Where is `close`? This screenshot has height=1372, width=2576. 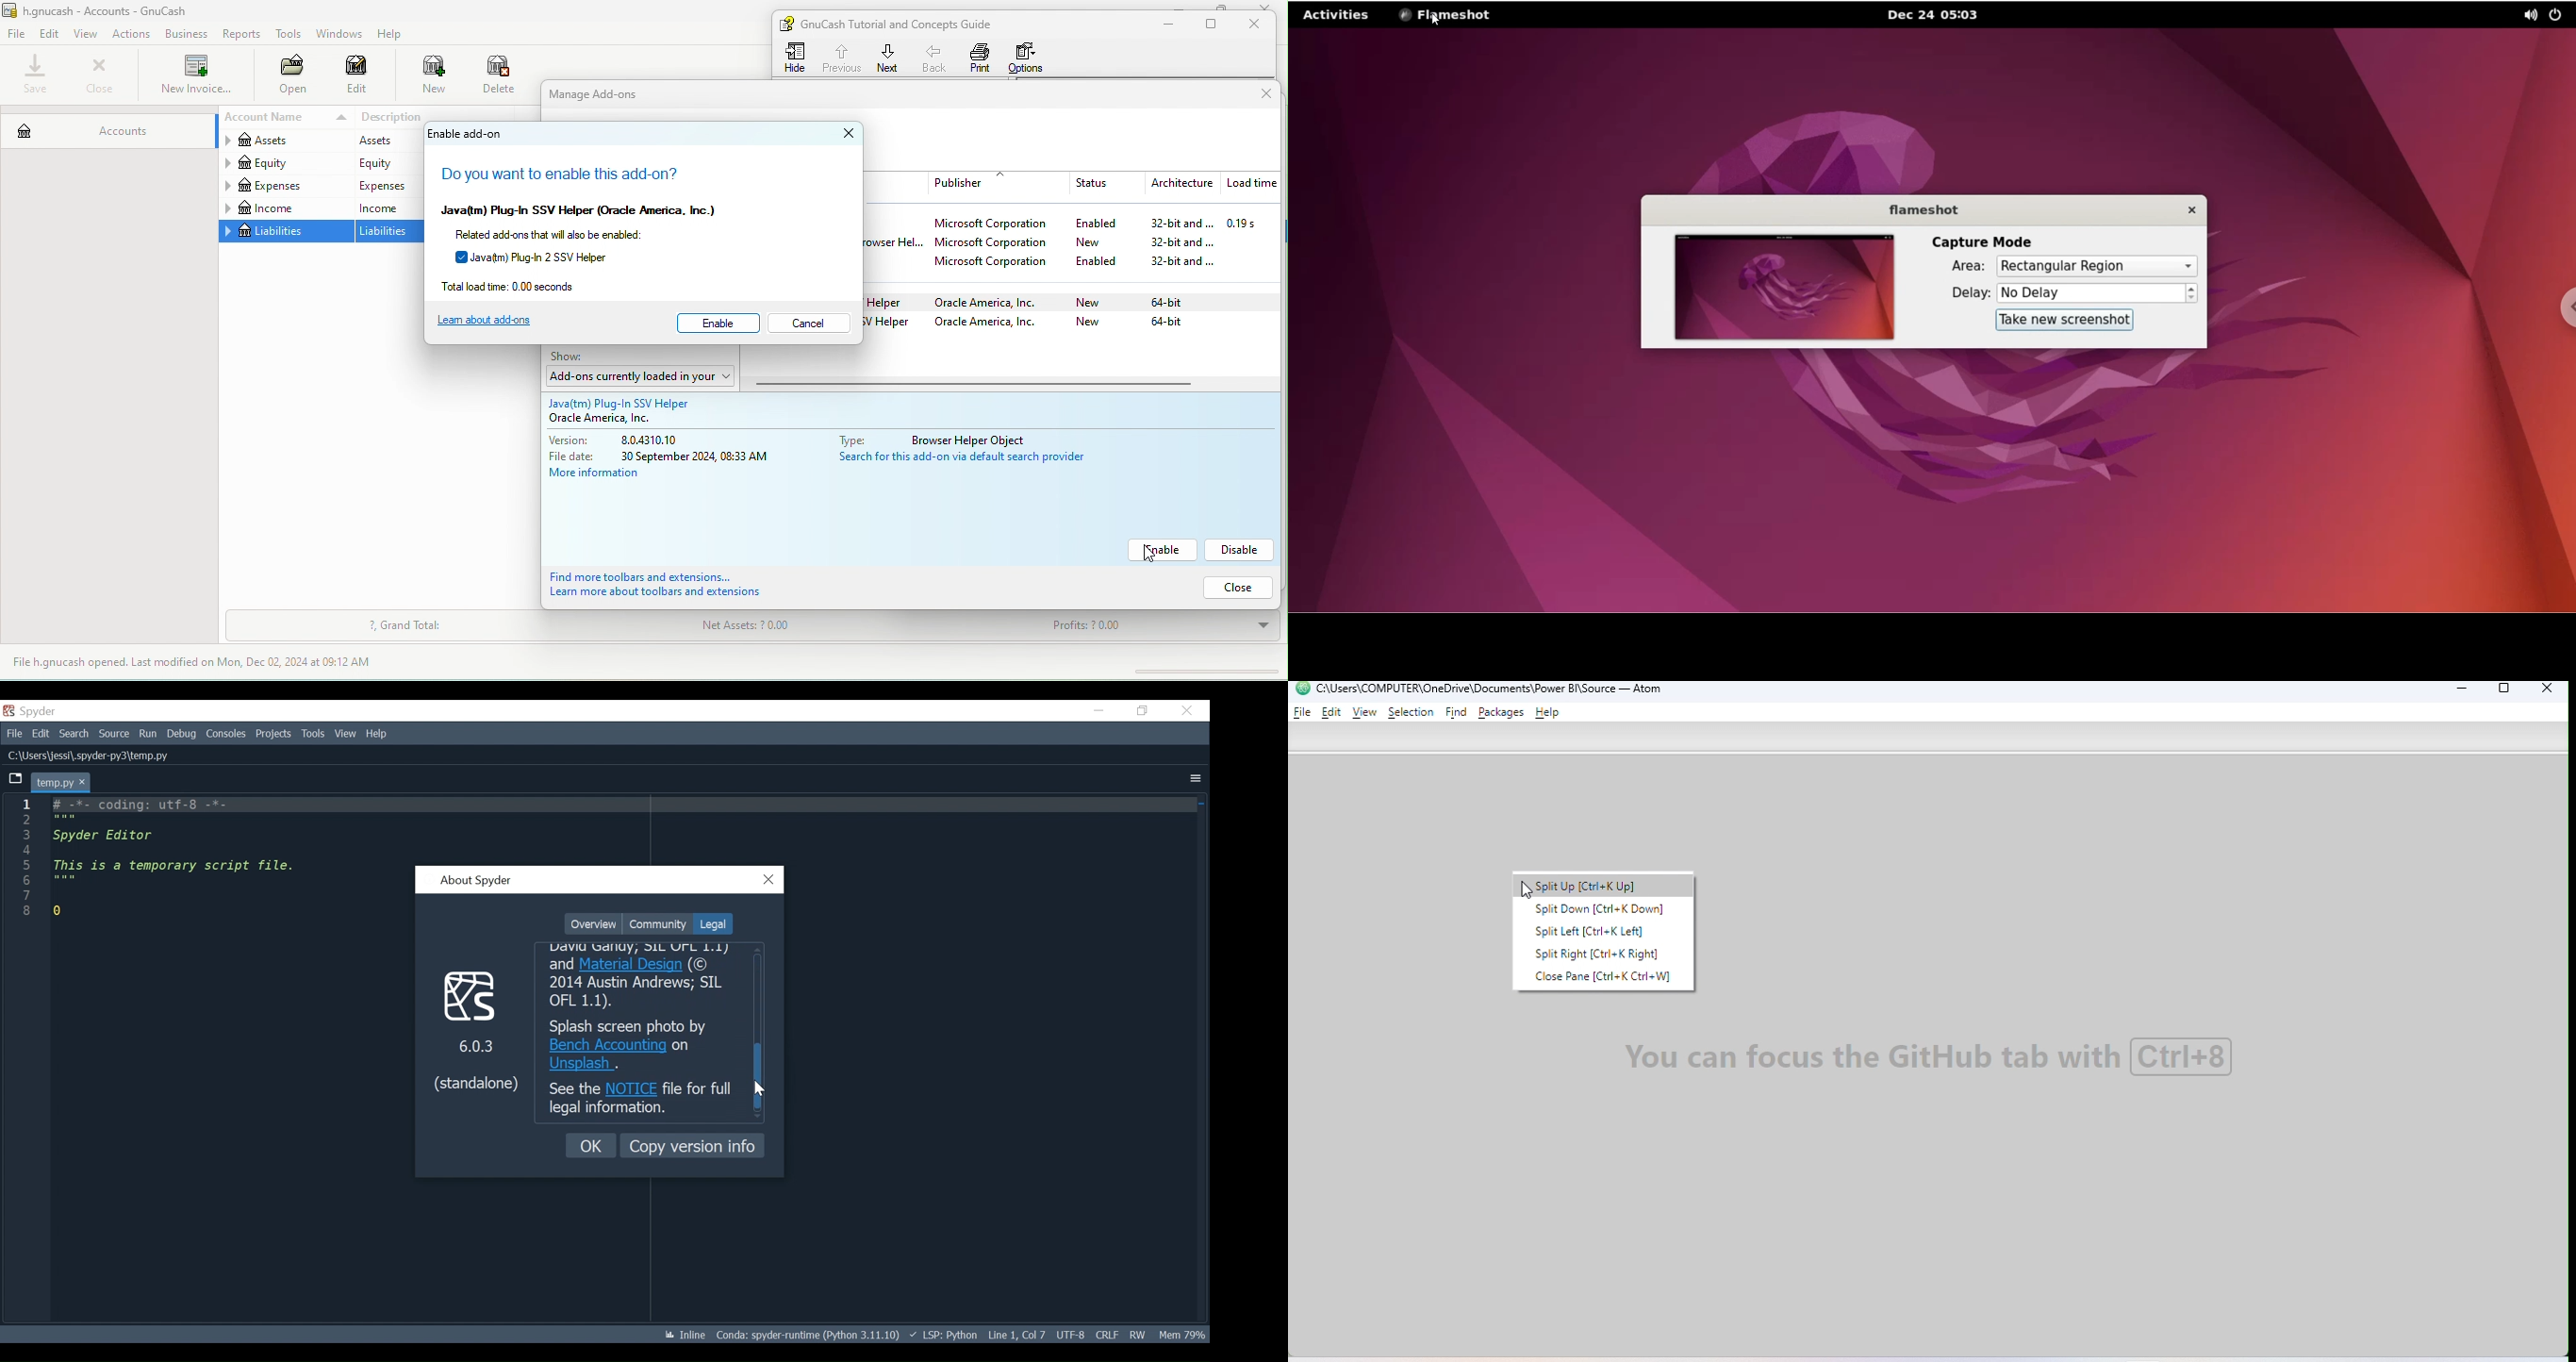 close is located at coordinates (1249, 94).